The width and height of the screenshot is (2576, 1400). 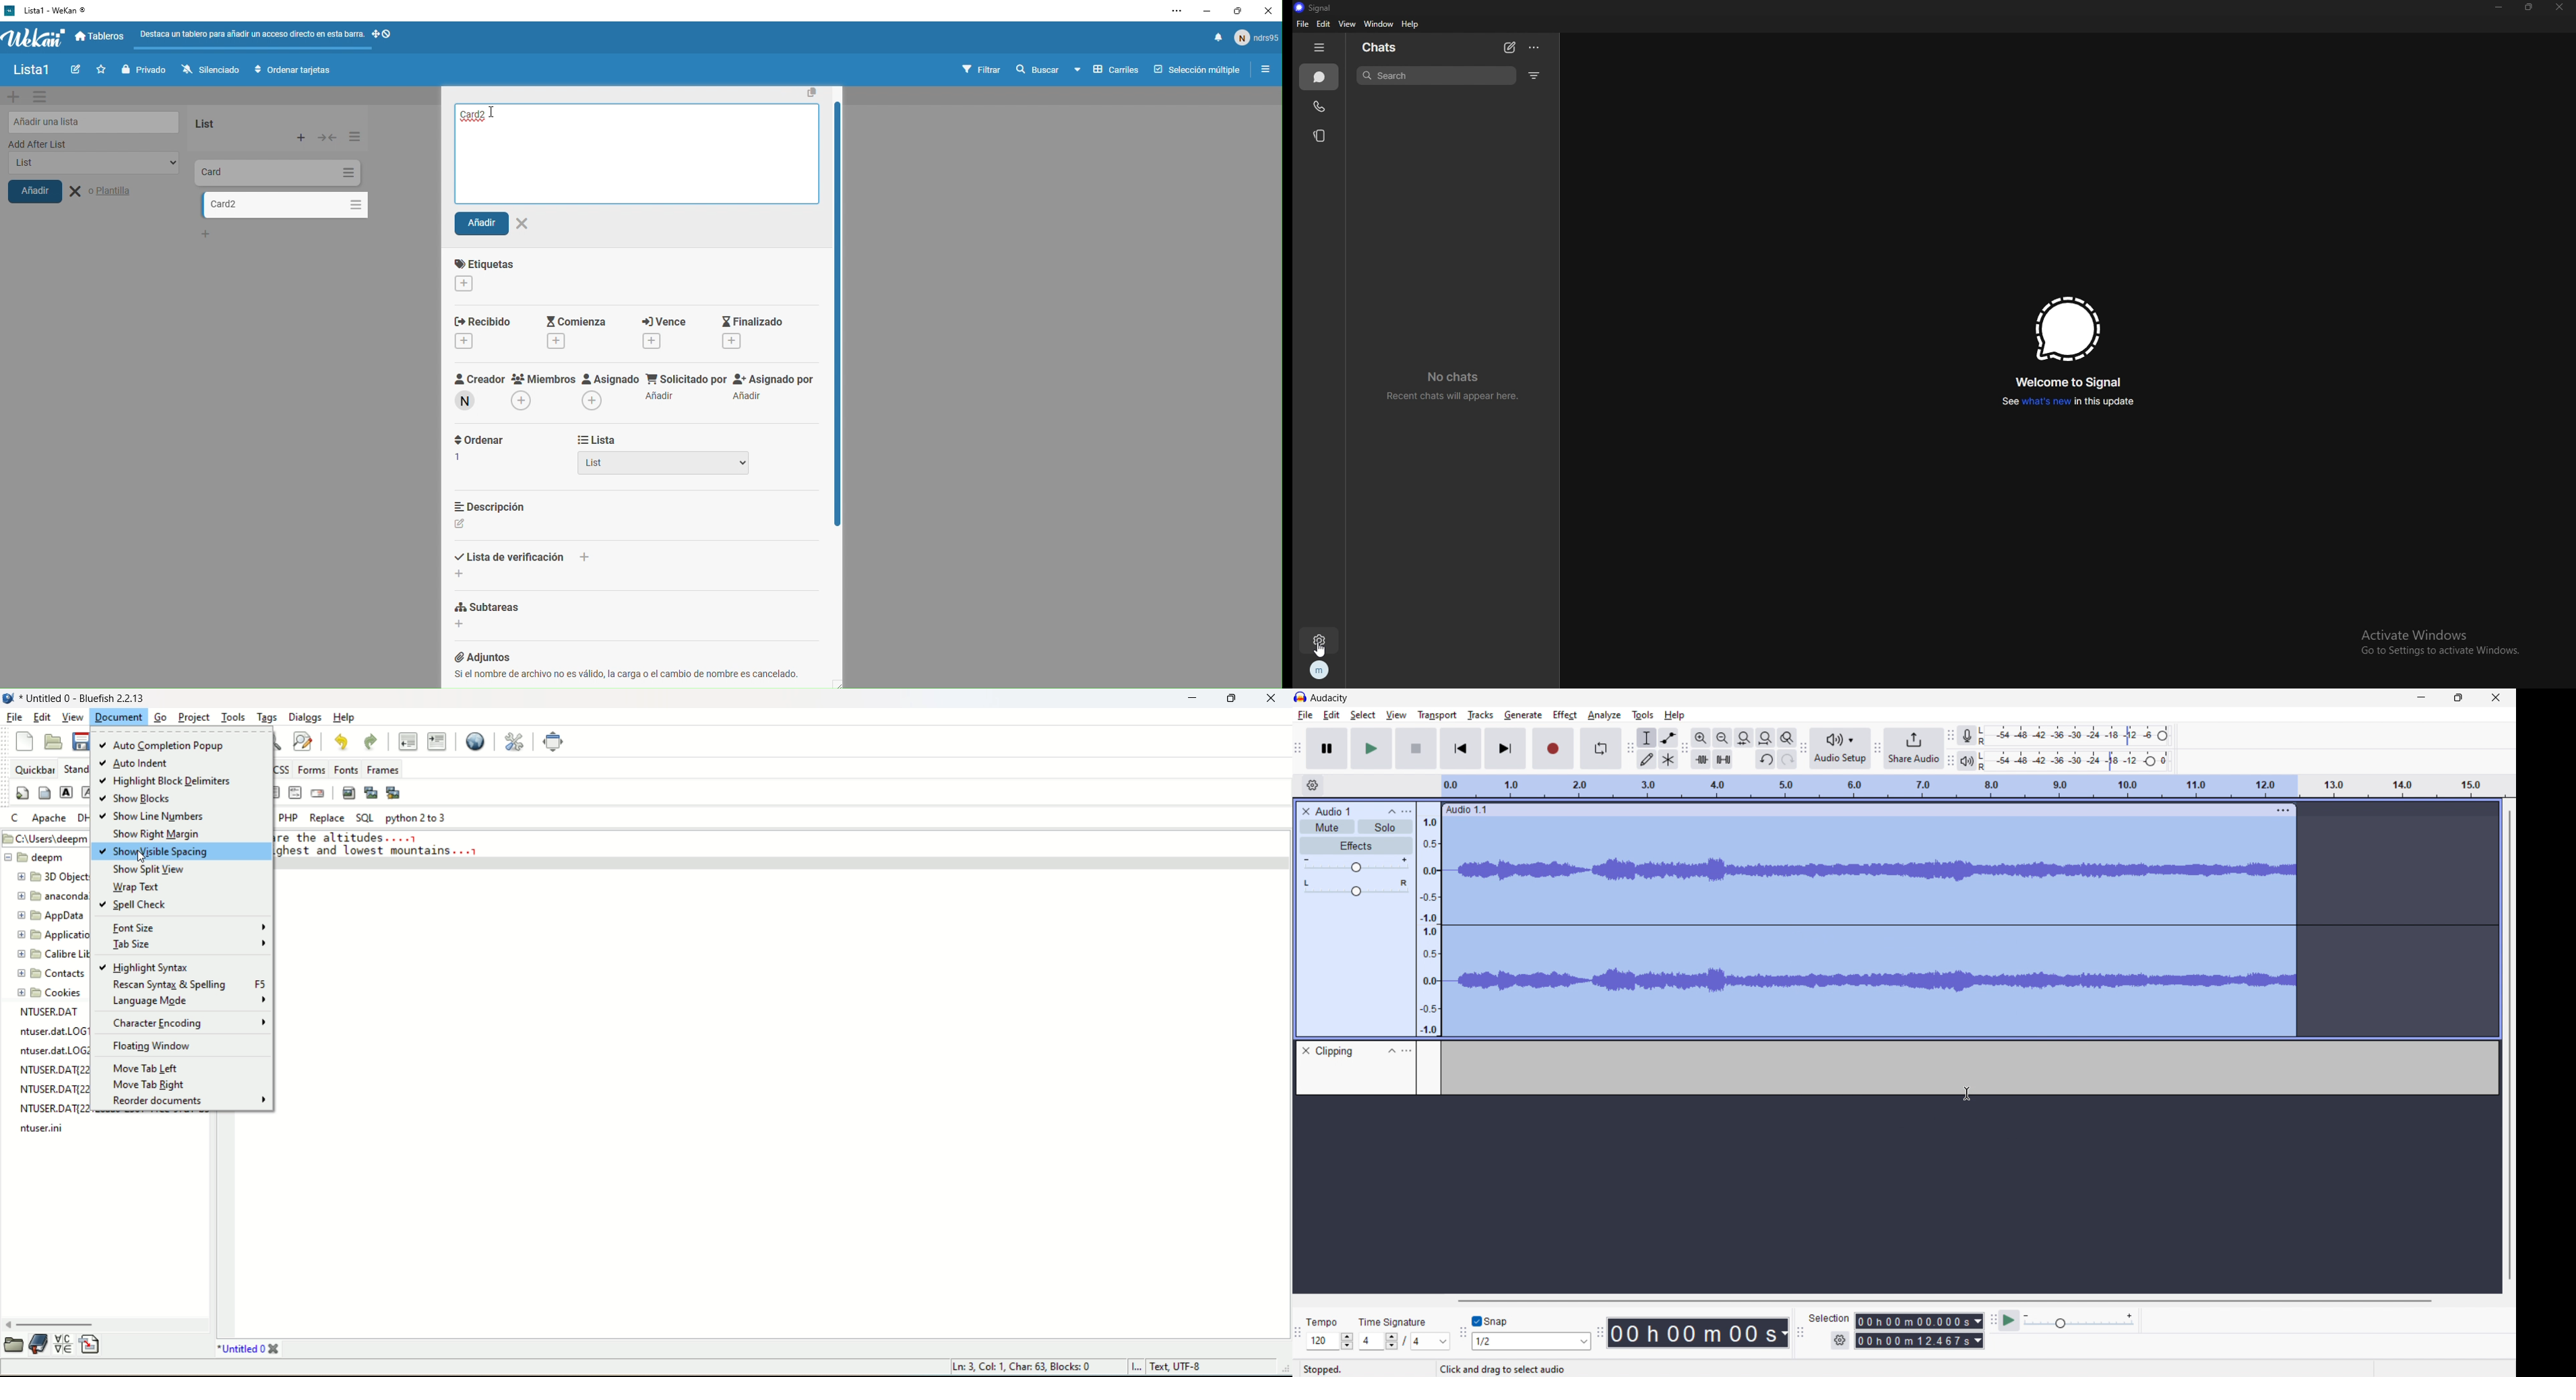 I want to click on floating window, so click(x=155, y=1046).